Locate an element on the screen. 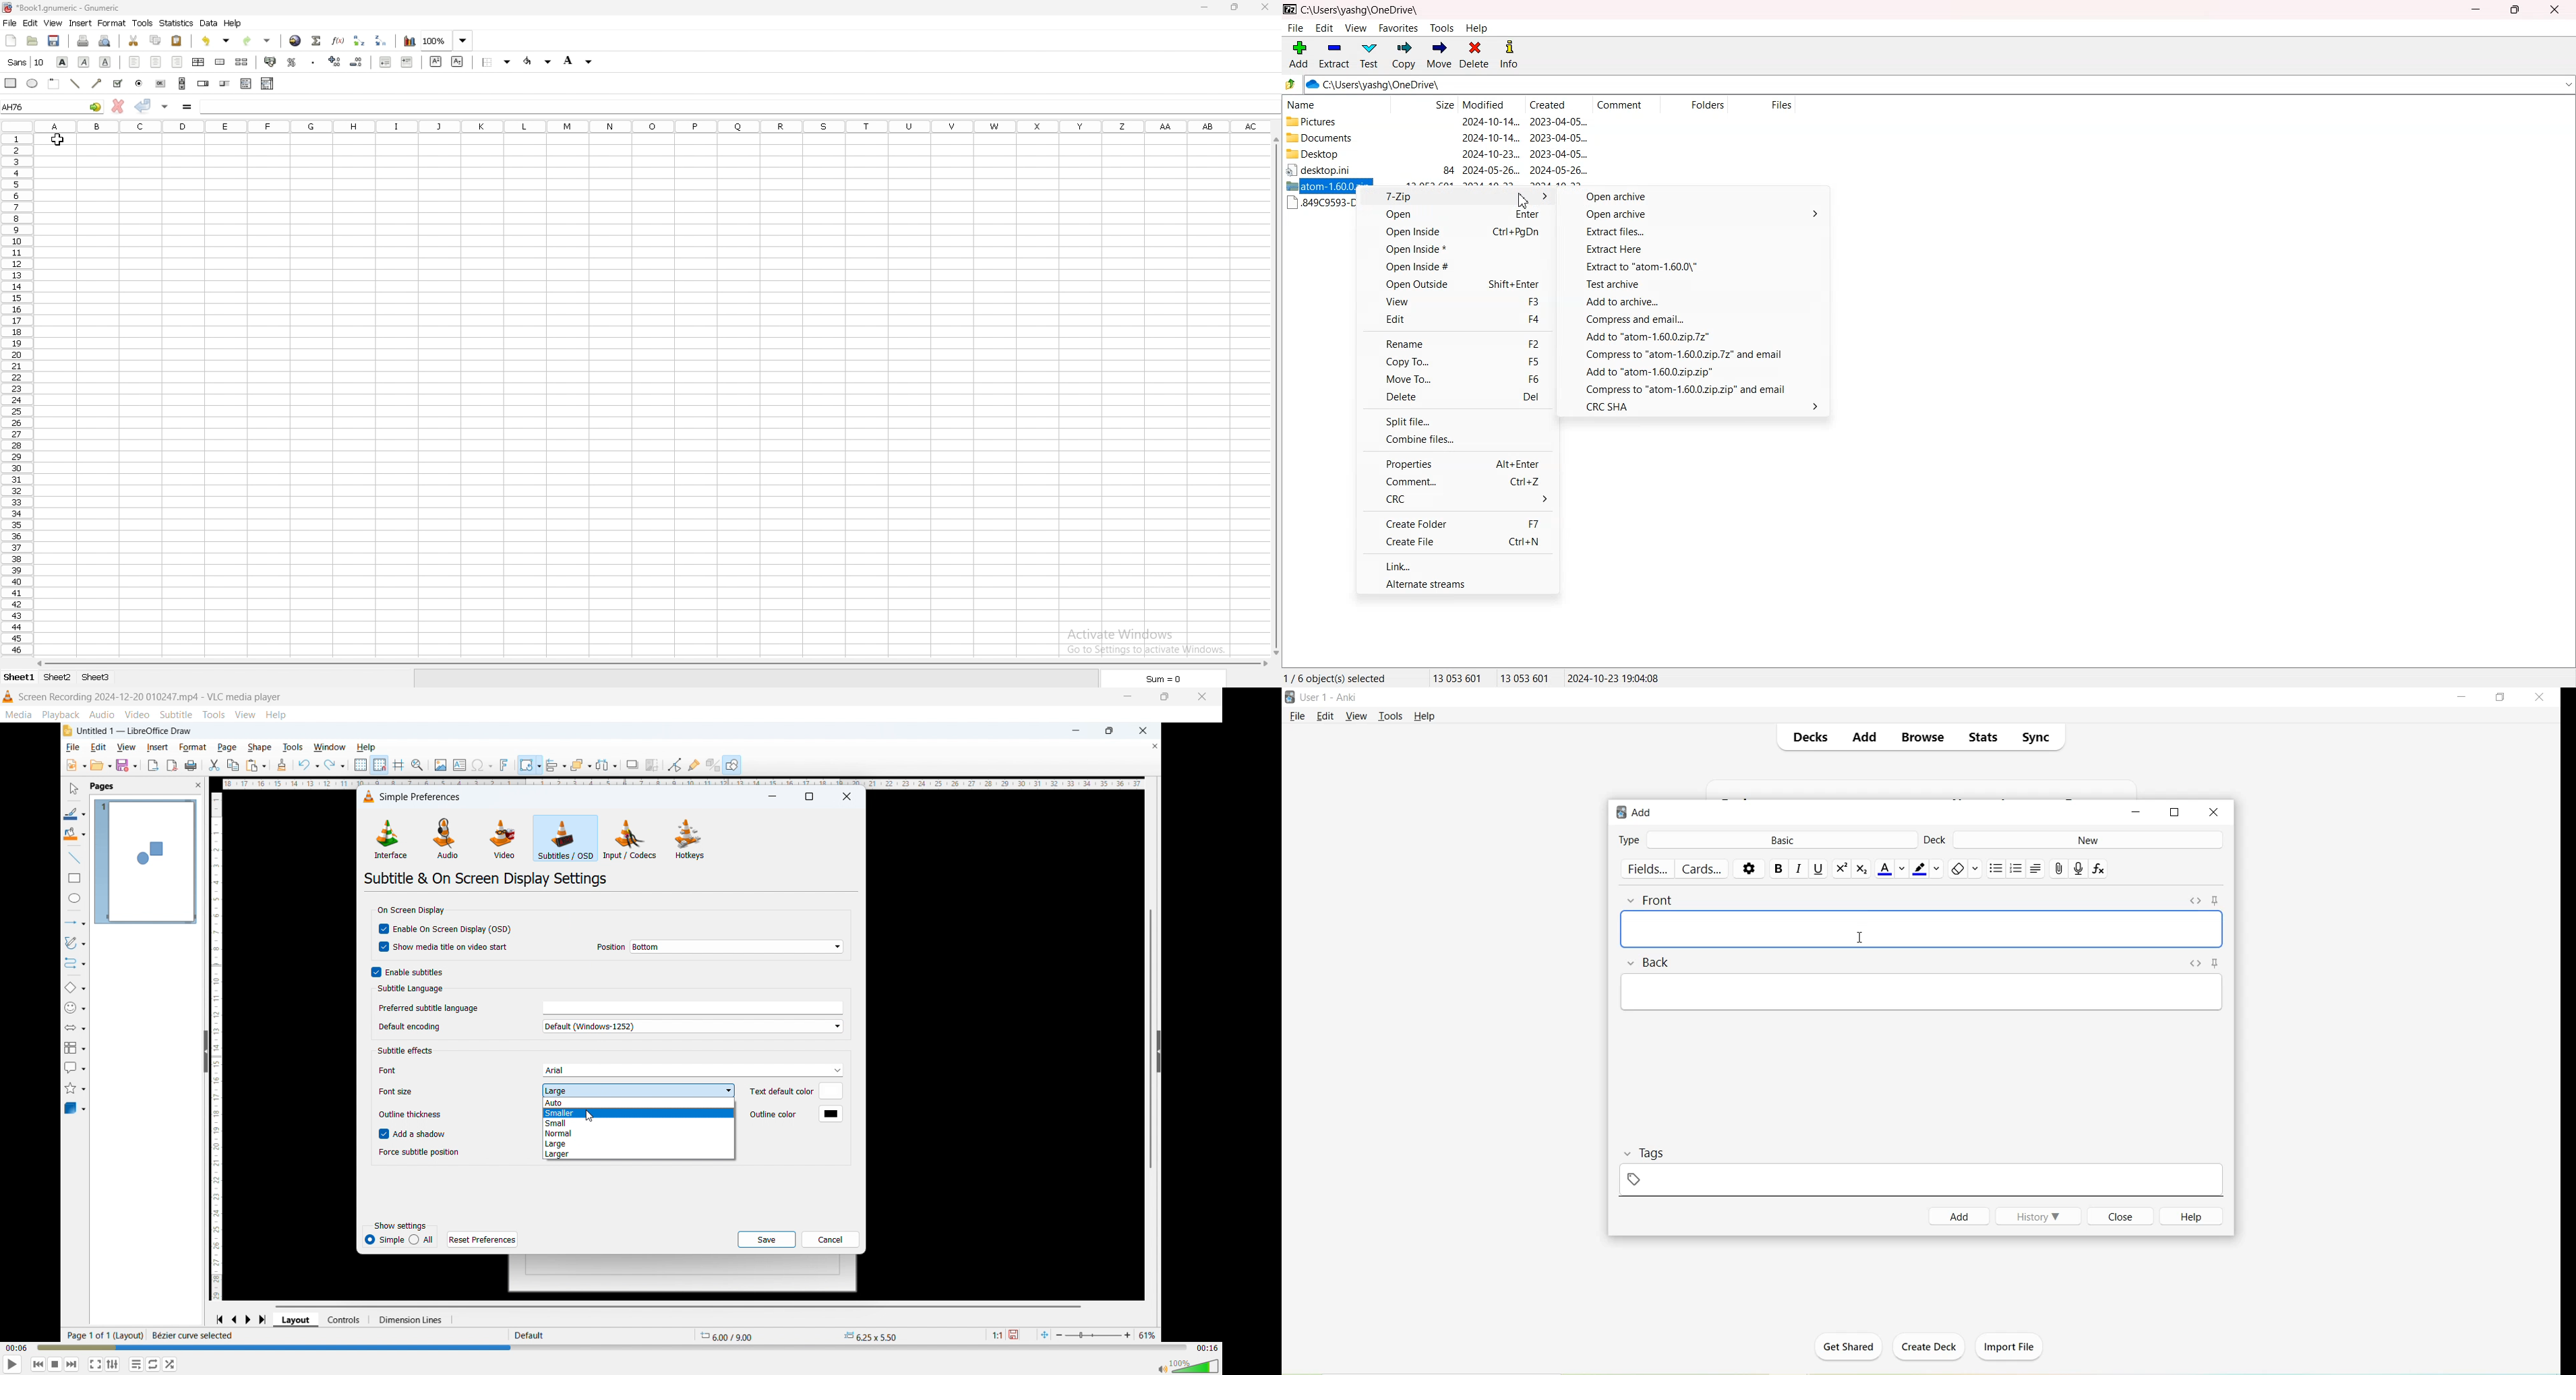 The width and height of the screenshot is (2576, 1400). sheet 1 is located at coordinates (20, 677).